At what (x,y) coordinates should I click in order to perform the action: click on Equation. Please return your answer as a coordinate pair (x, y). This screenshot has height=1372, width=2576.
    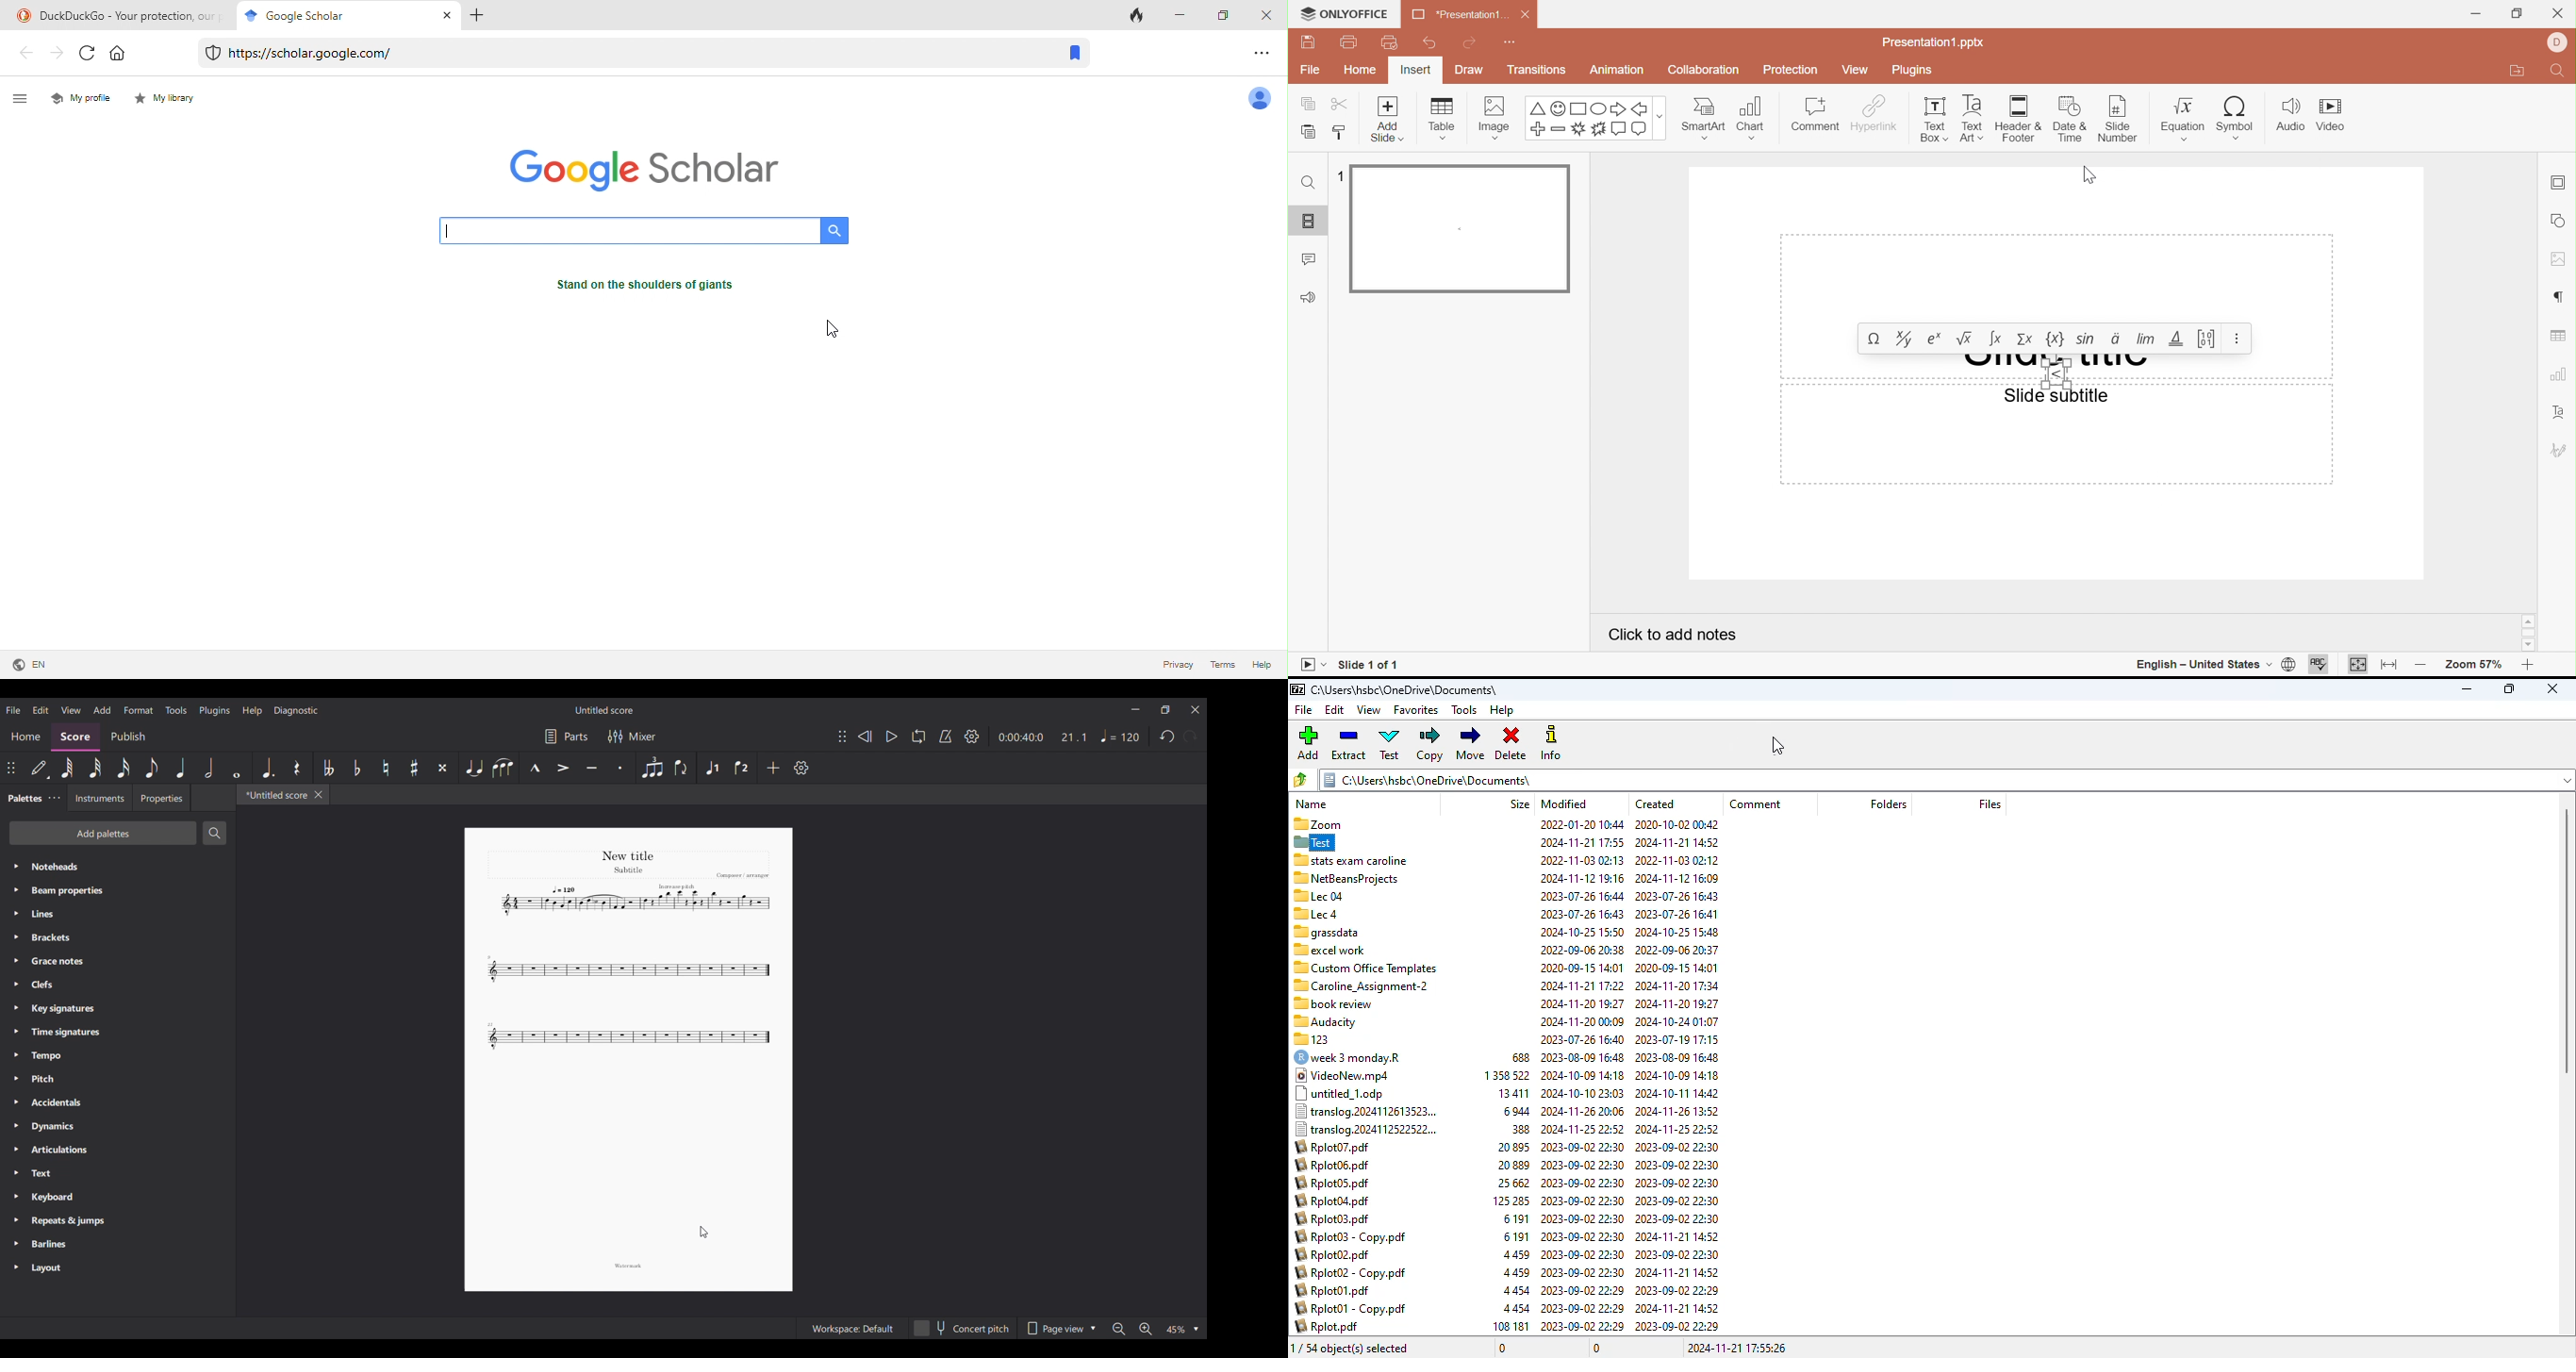
    Looking at the image, I should click on (2184, 120).